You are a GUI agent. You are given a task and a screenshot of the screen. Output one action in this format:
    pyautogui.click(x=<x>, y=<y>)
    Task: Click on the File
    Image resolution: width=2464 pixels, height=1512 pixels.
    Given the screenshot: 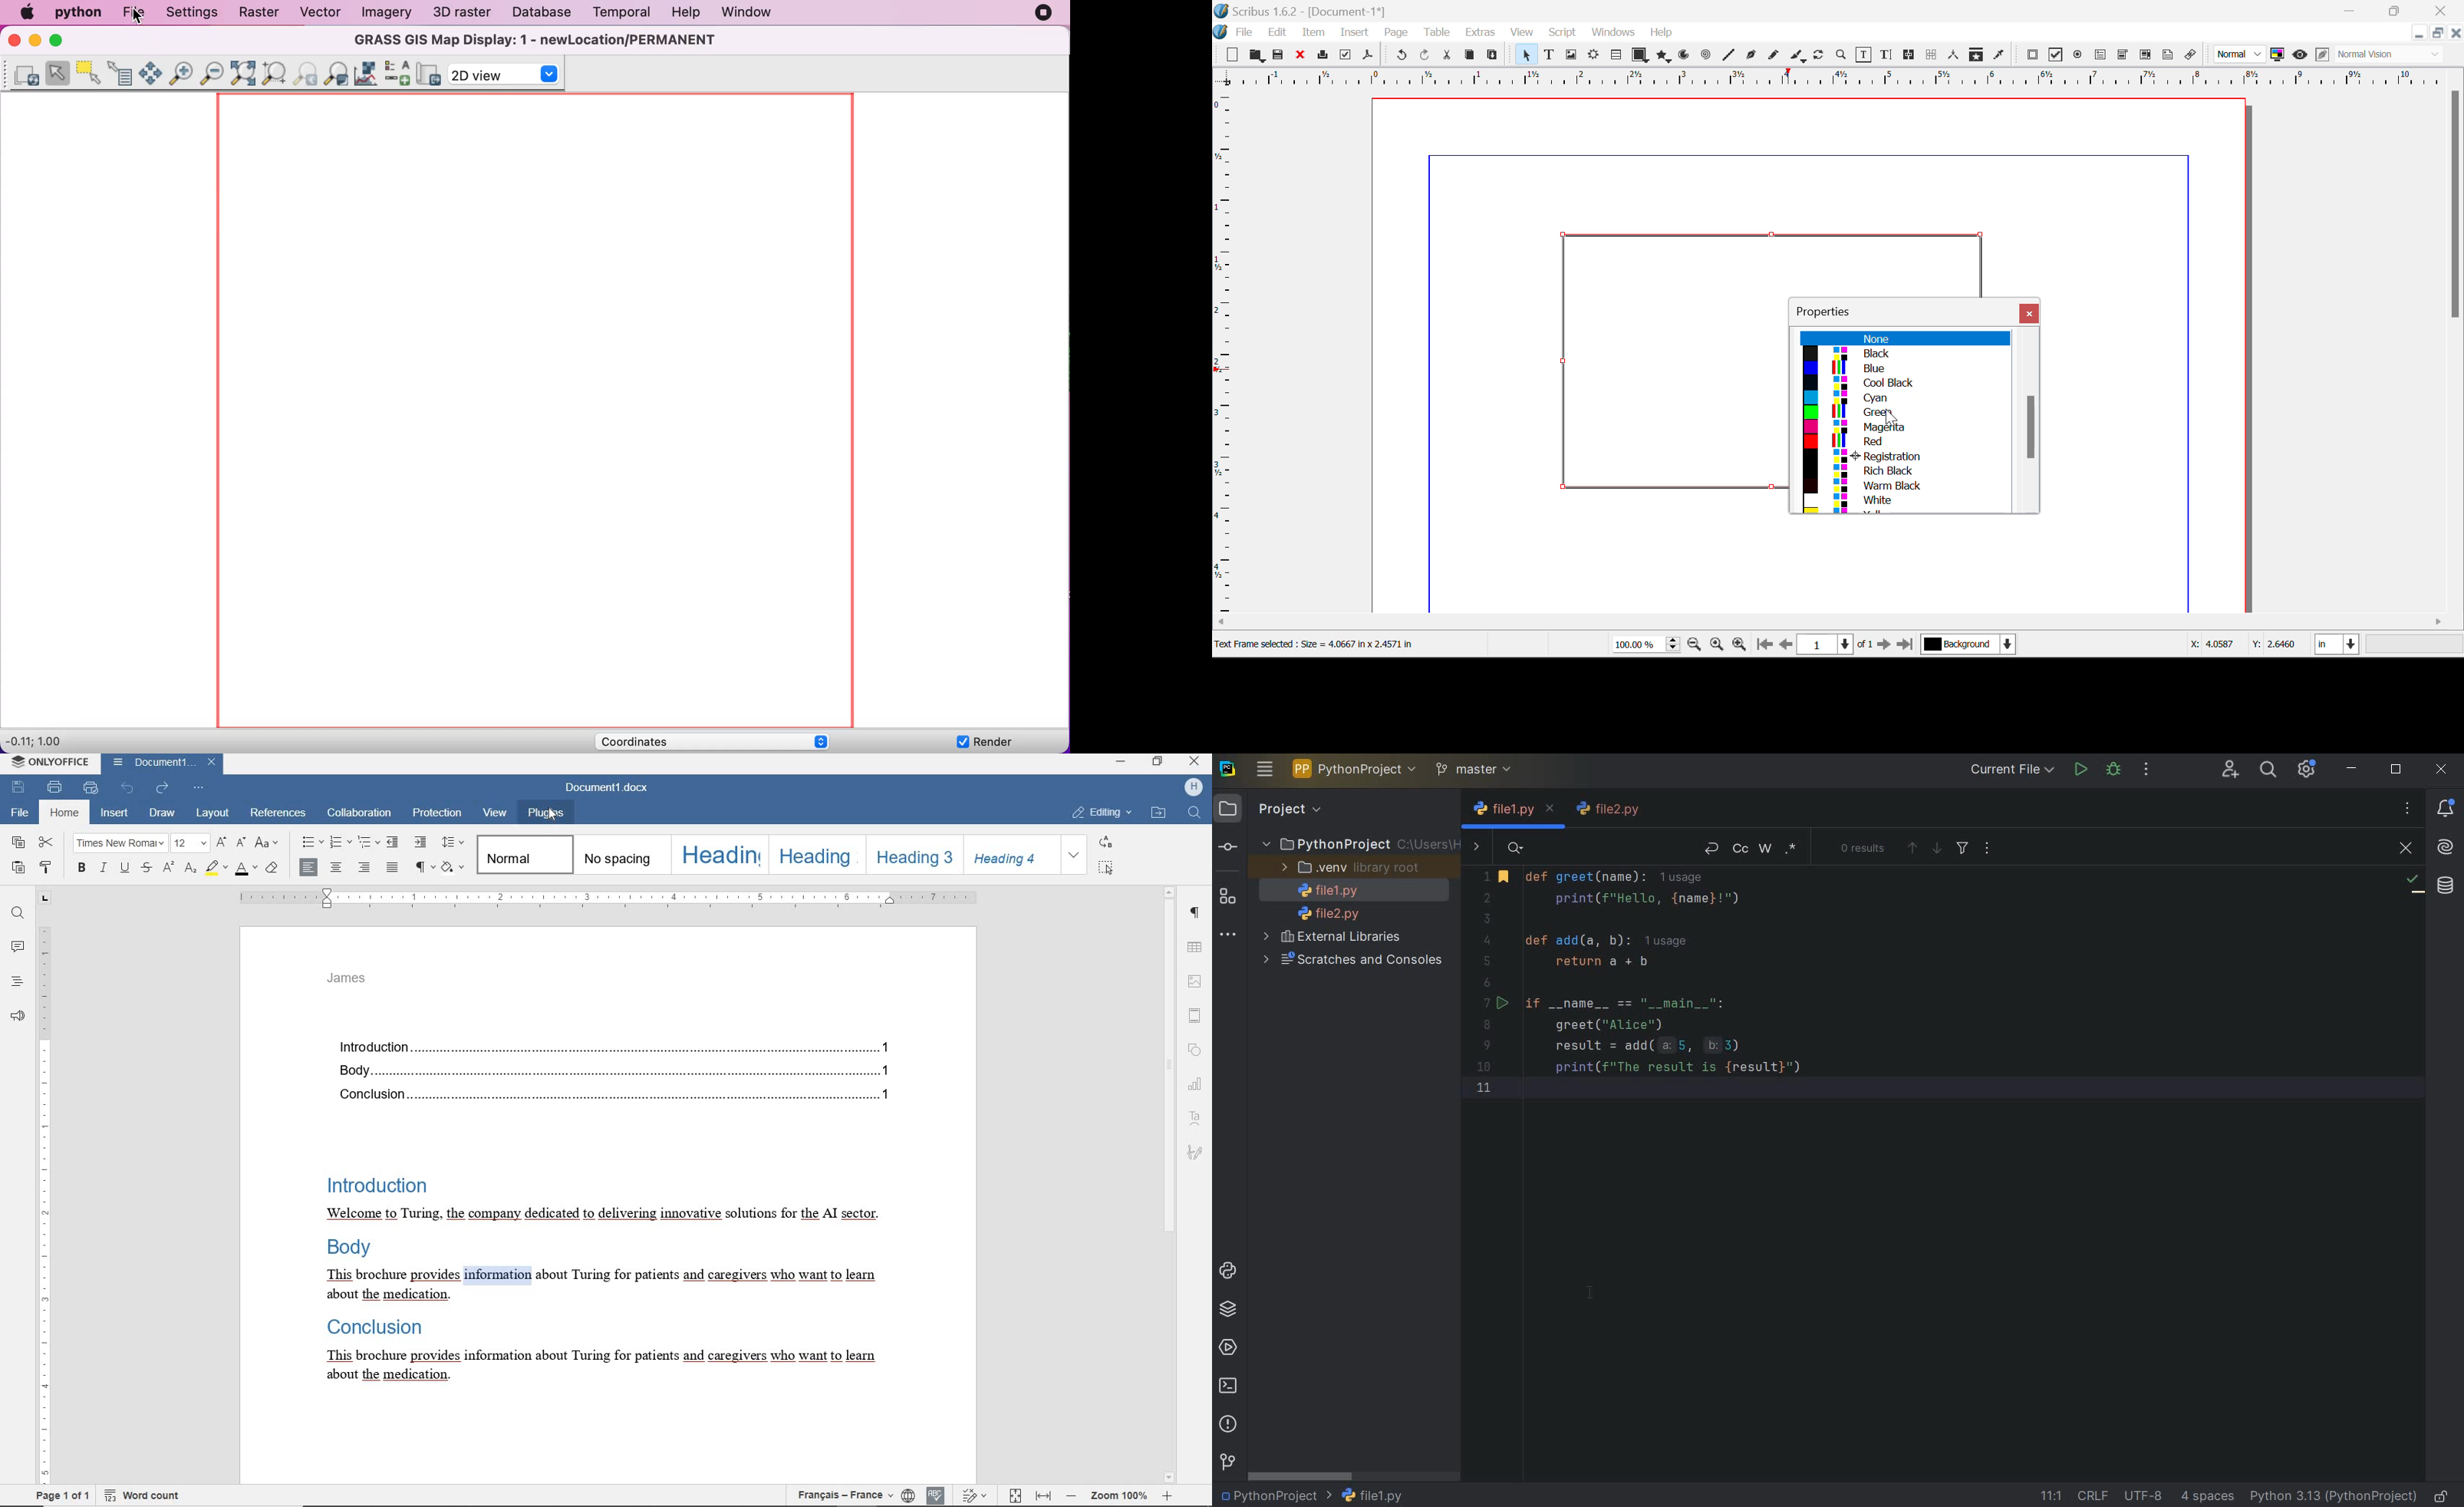 What is the action you would take?
    pyautogui.click(x=1236, y=31)
    